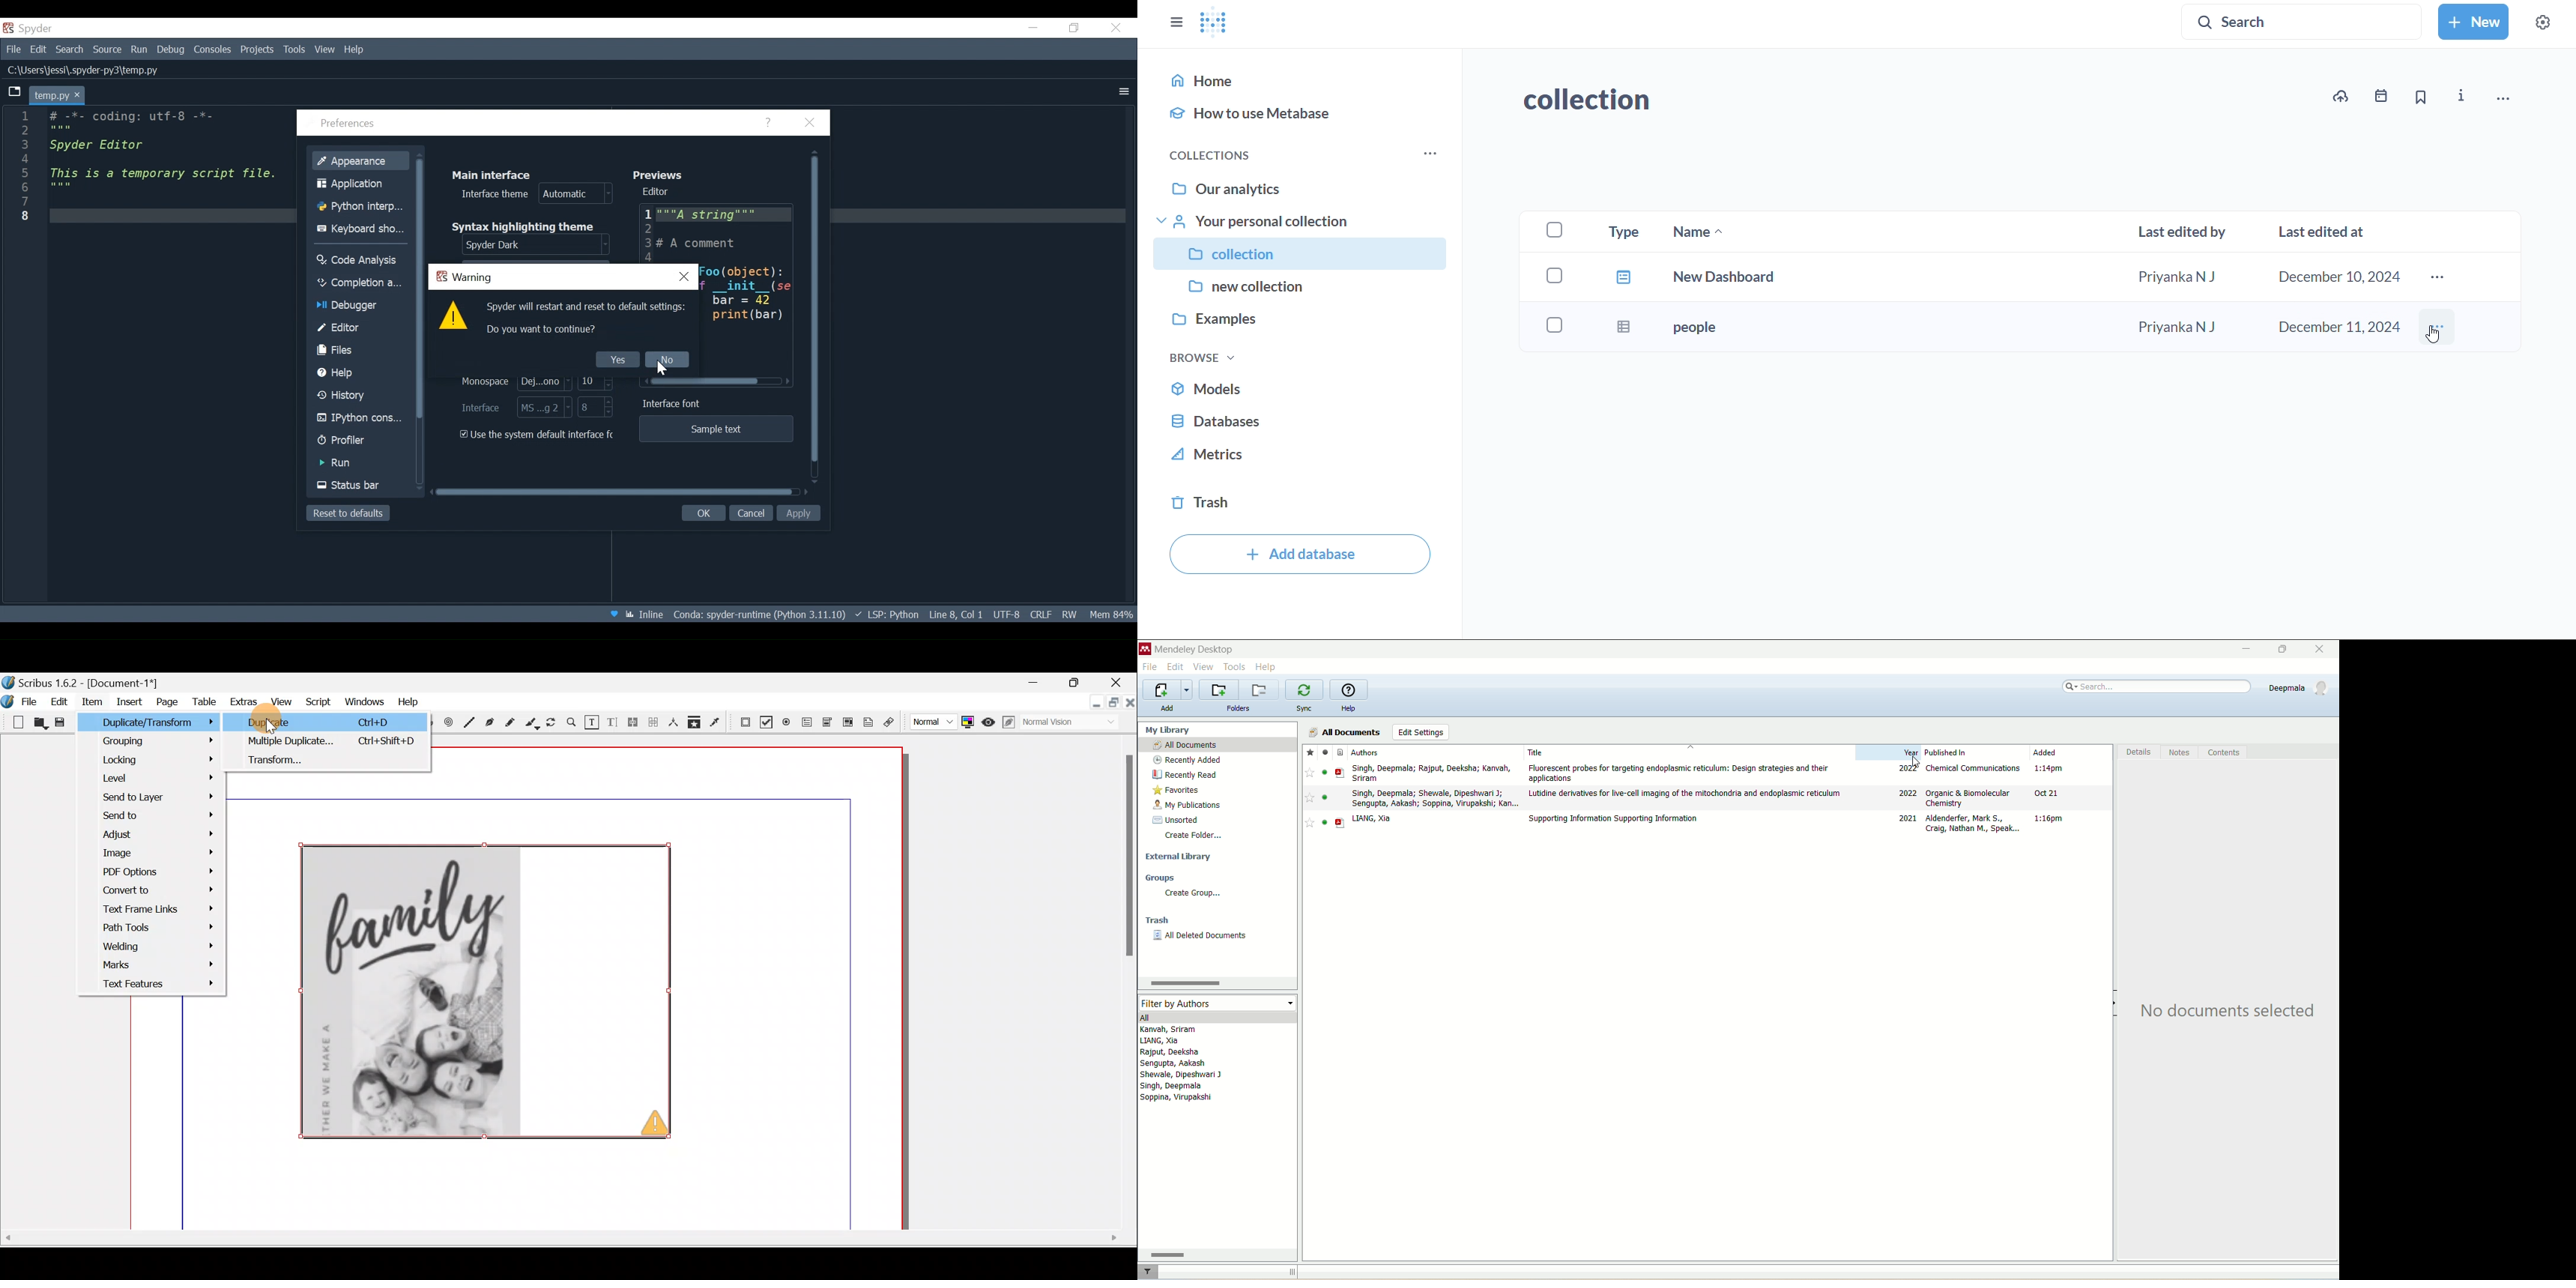 This screenshot has width=2576, height=1288. Describe the element at coordinates (659, 192) in the screenshot. I see `Editor` at that location.